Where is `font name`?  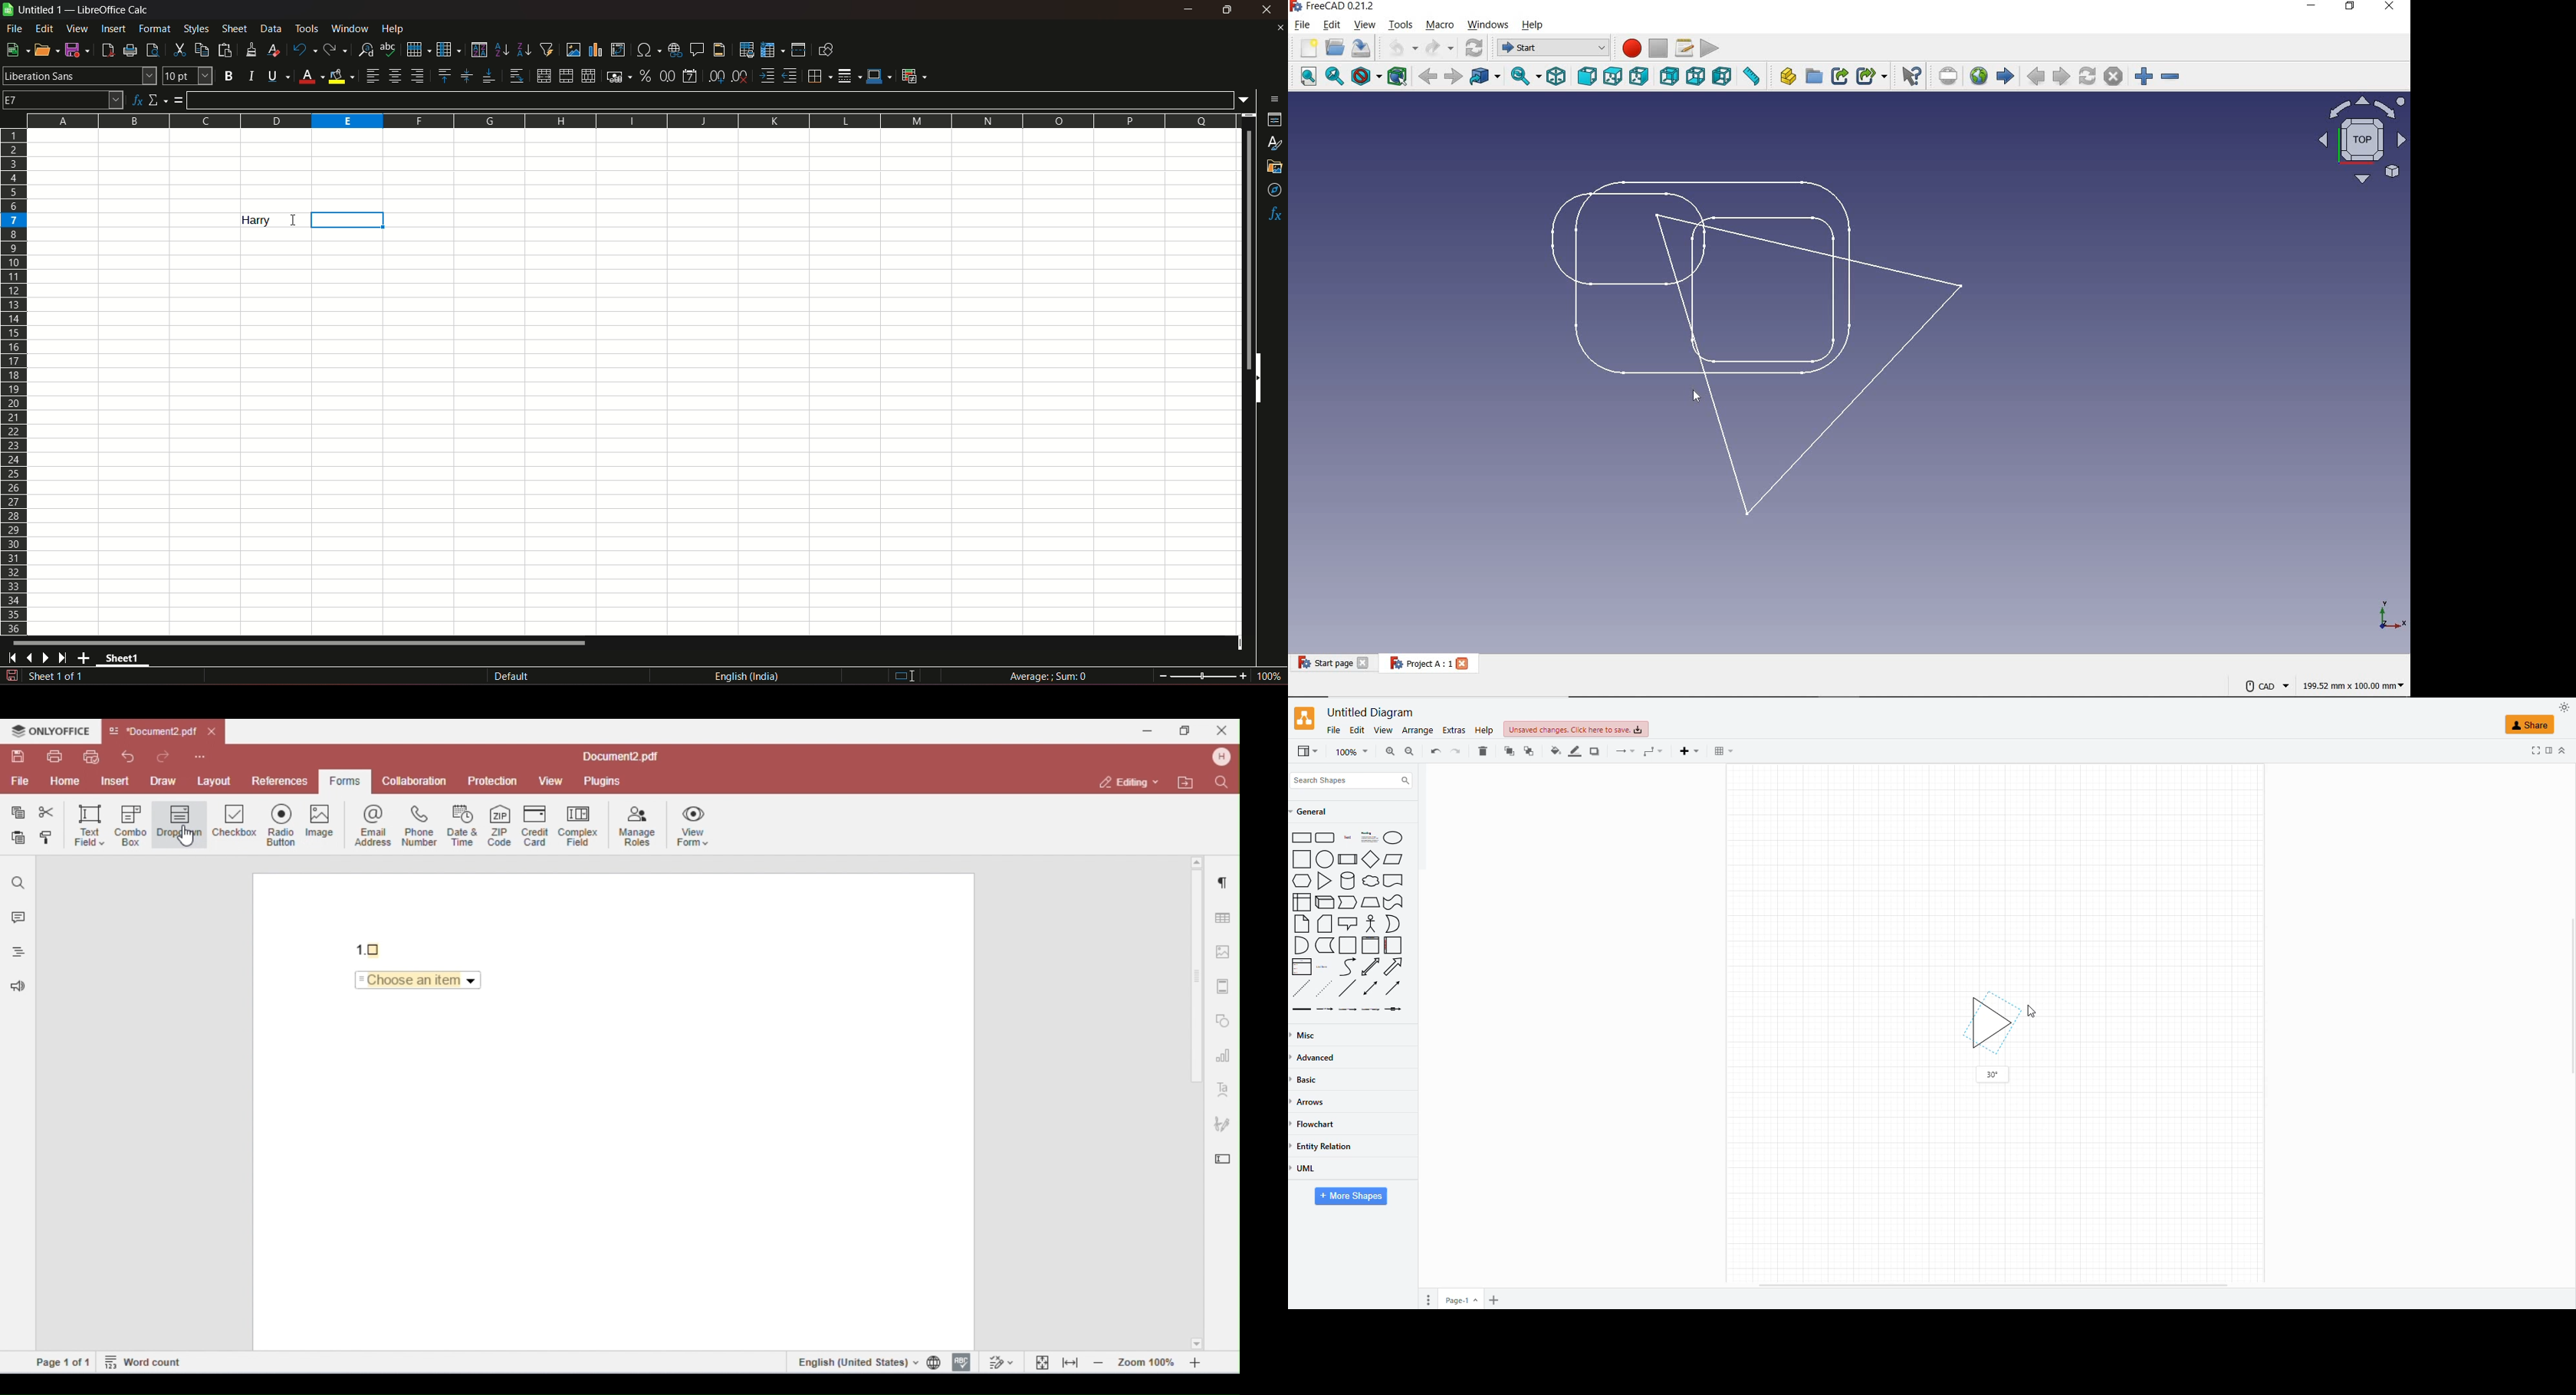
font name is located at coordinates (79, 75).